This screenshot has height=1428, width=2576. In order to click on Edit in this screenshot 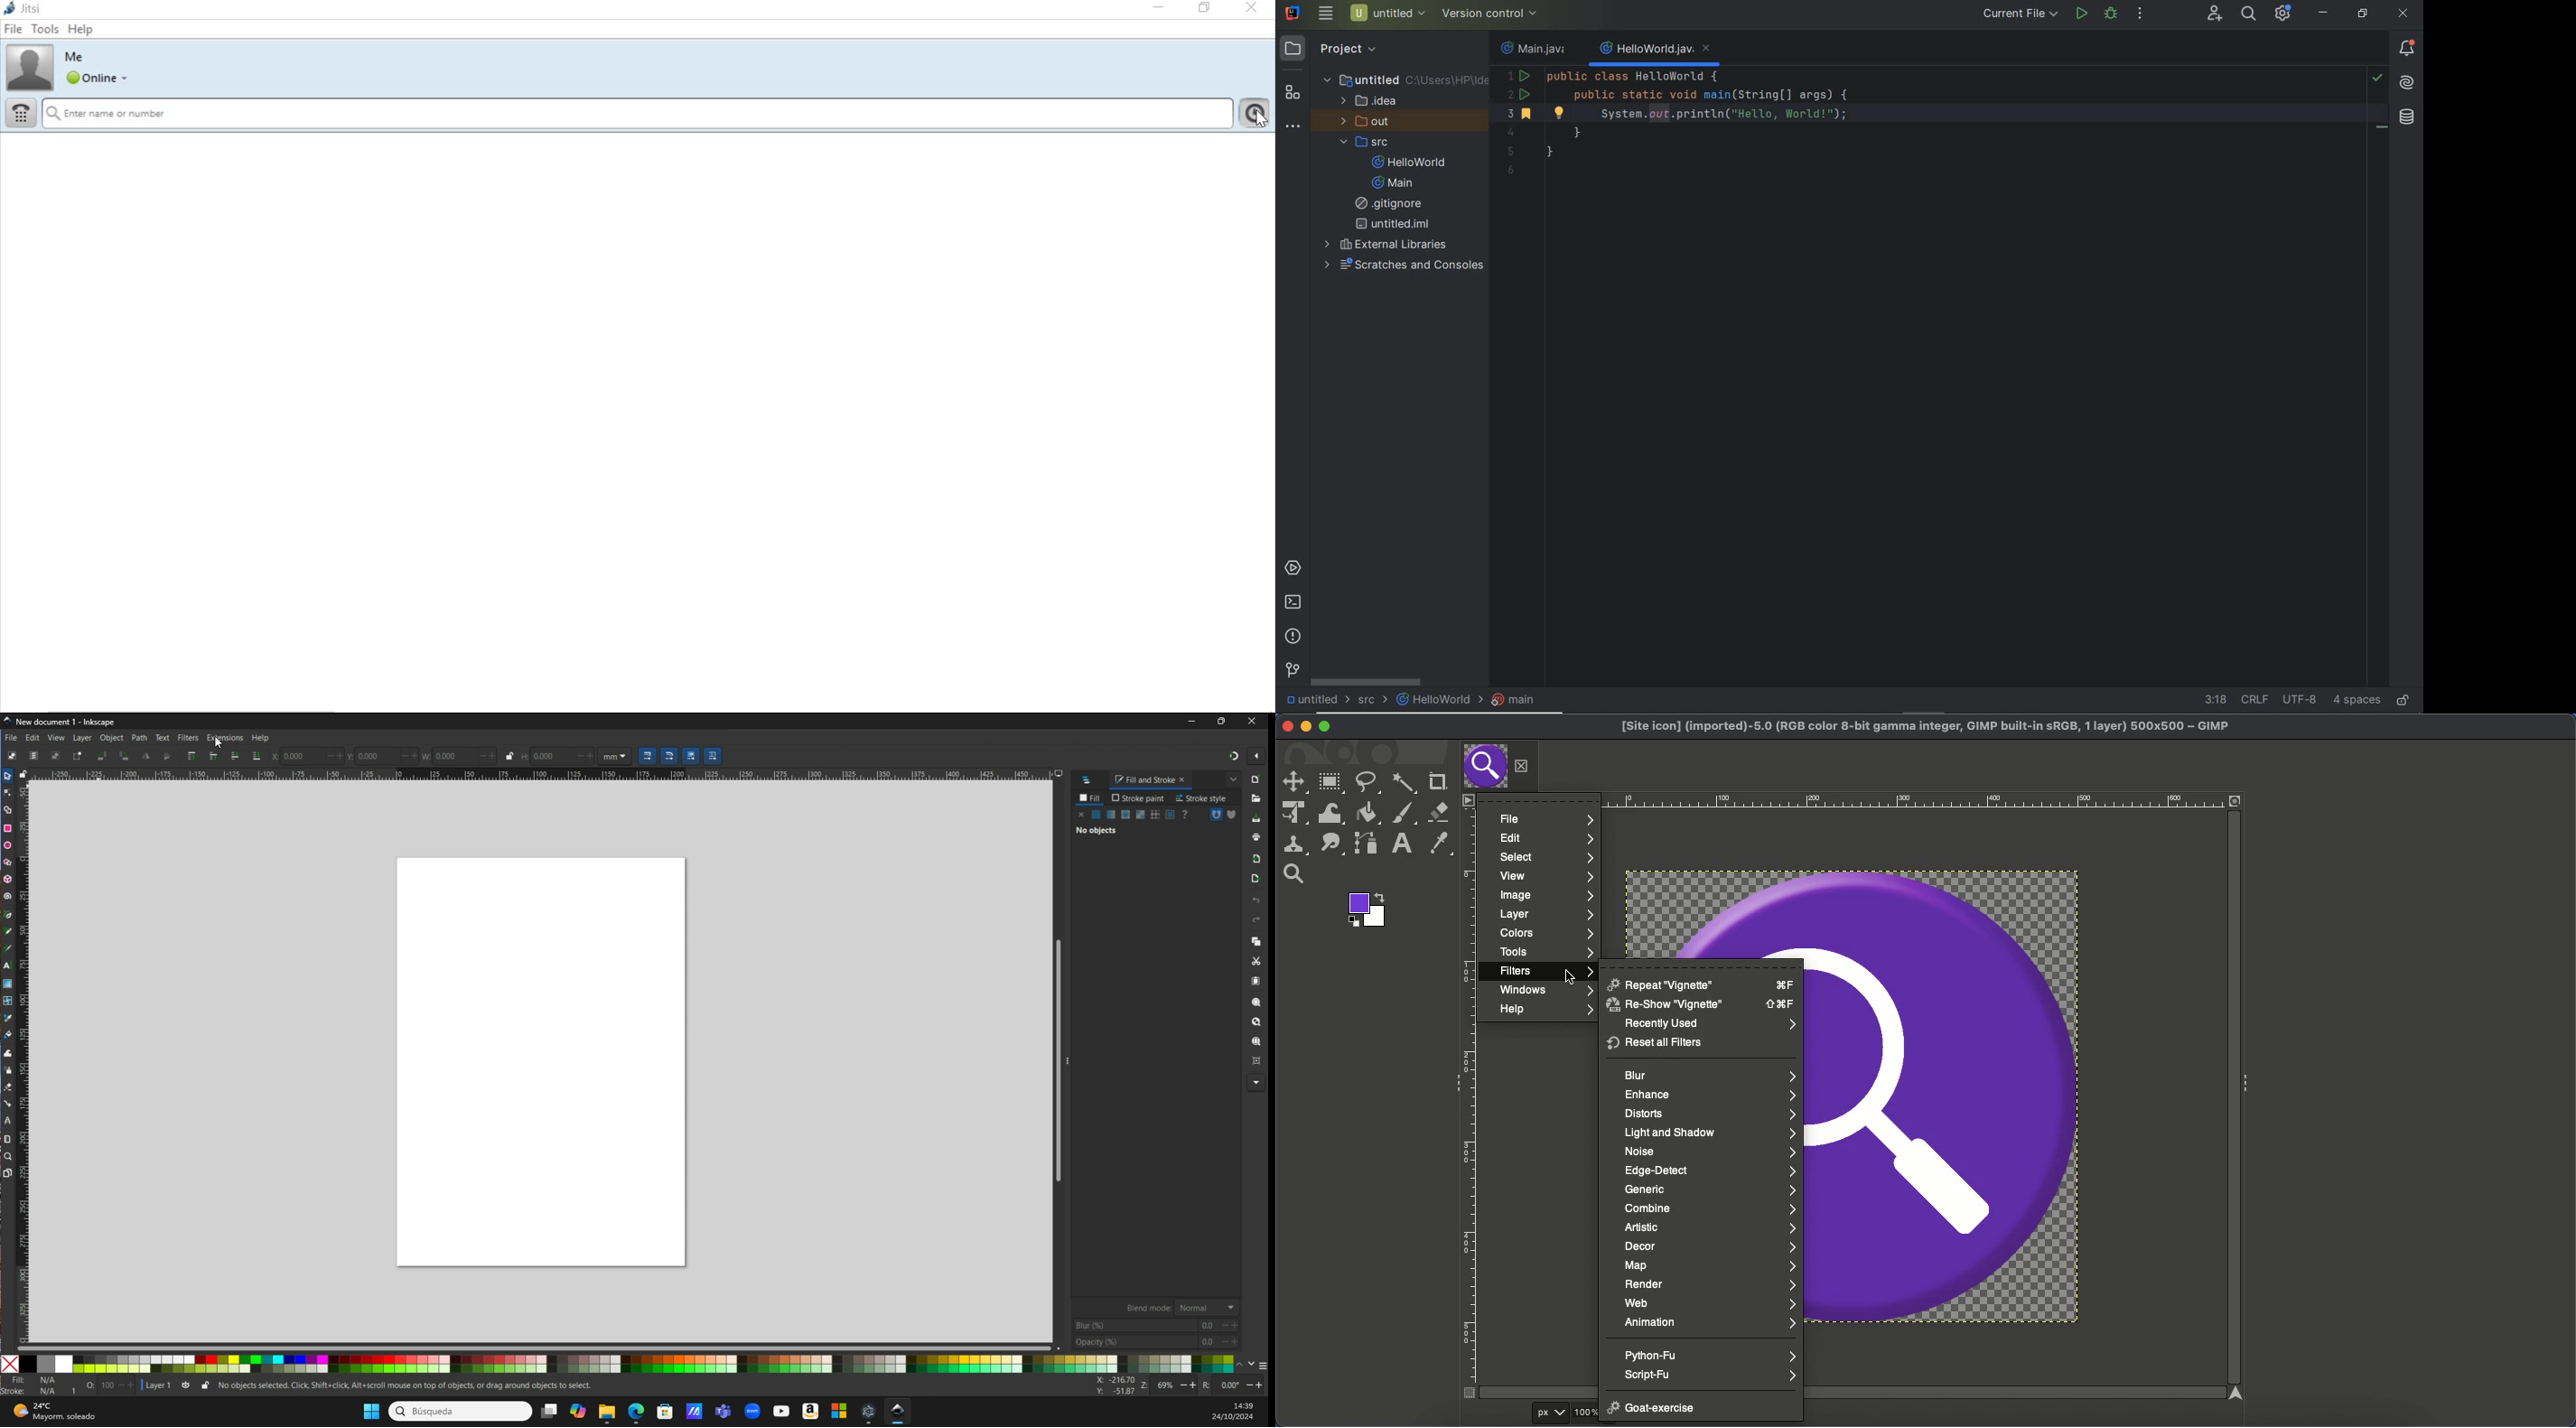, I will do `click(34, 738)`.